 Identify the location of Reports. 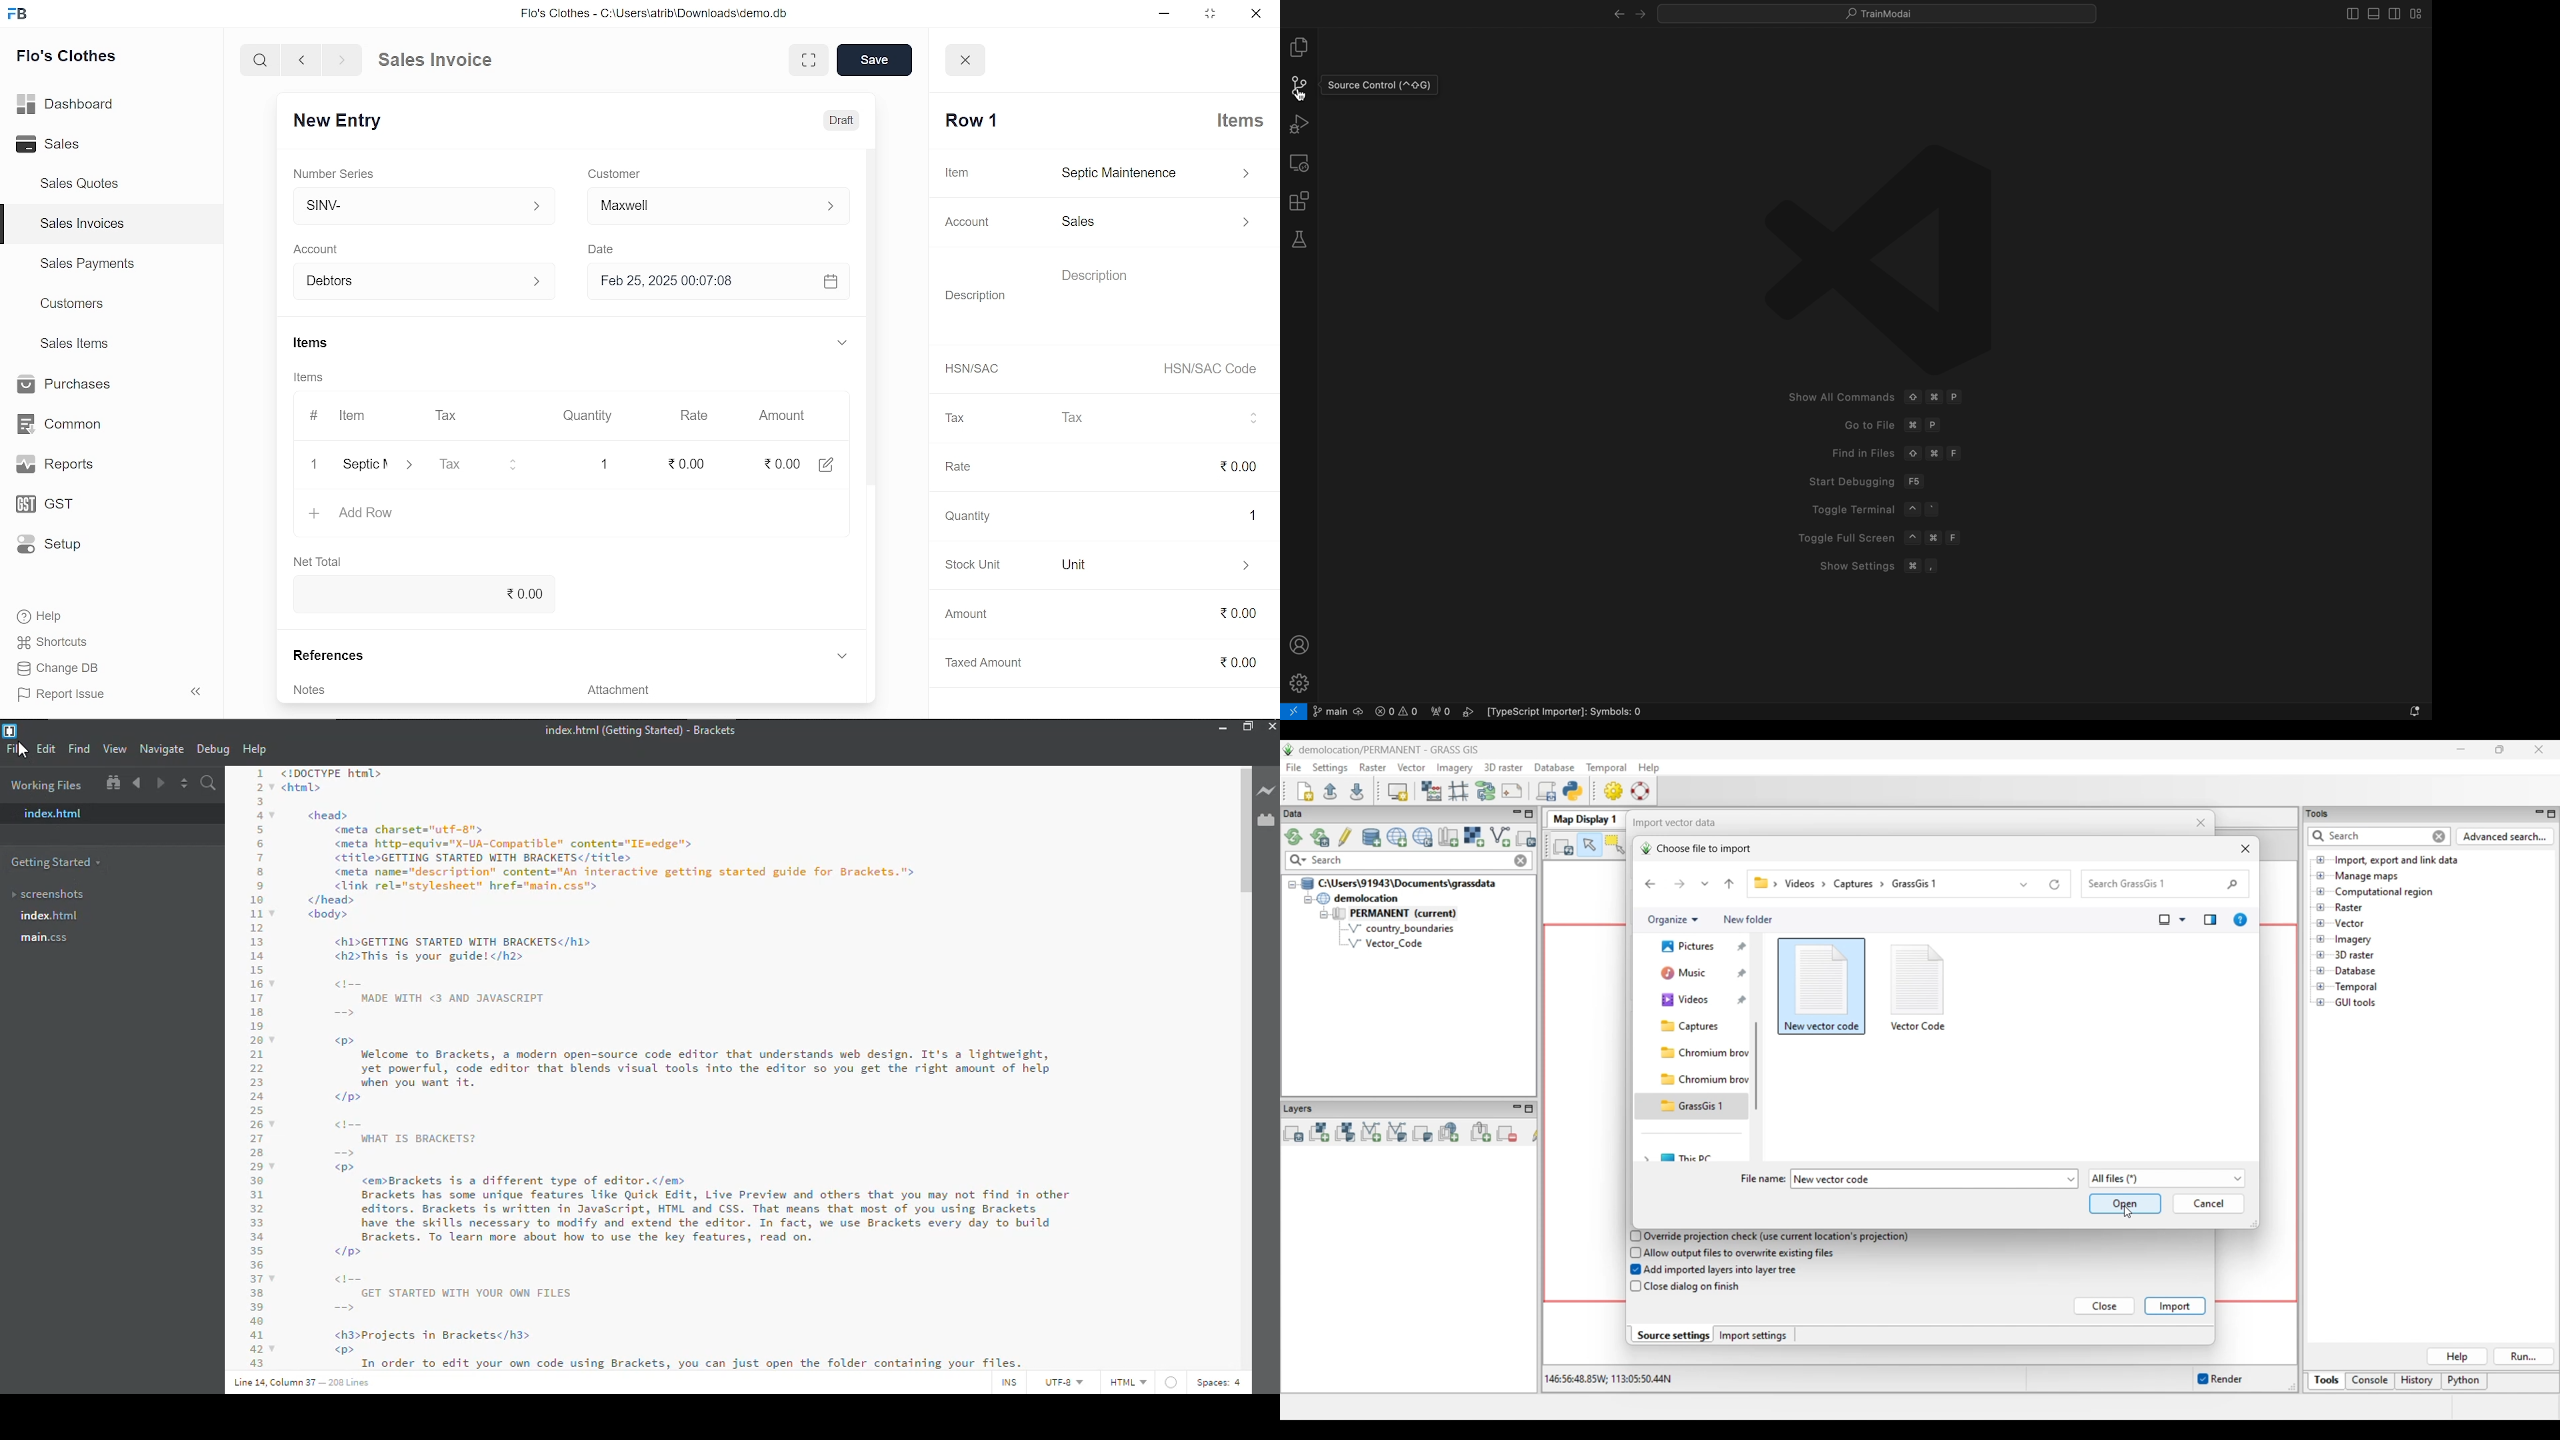
(60, 465).